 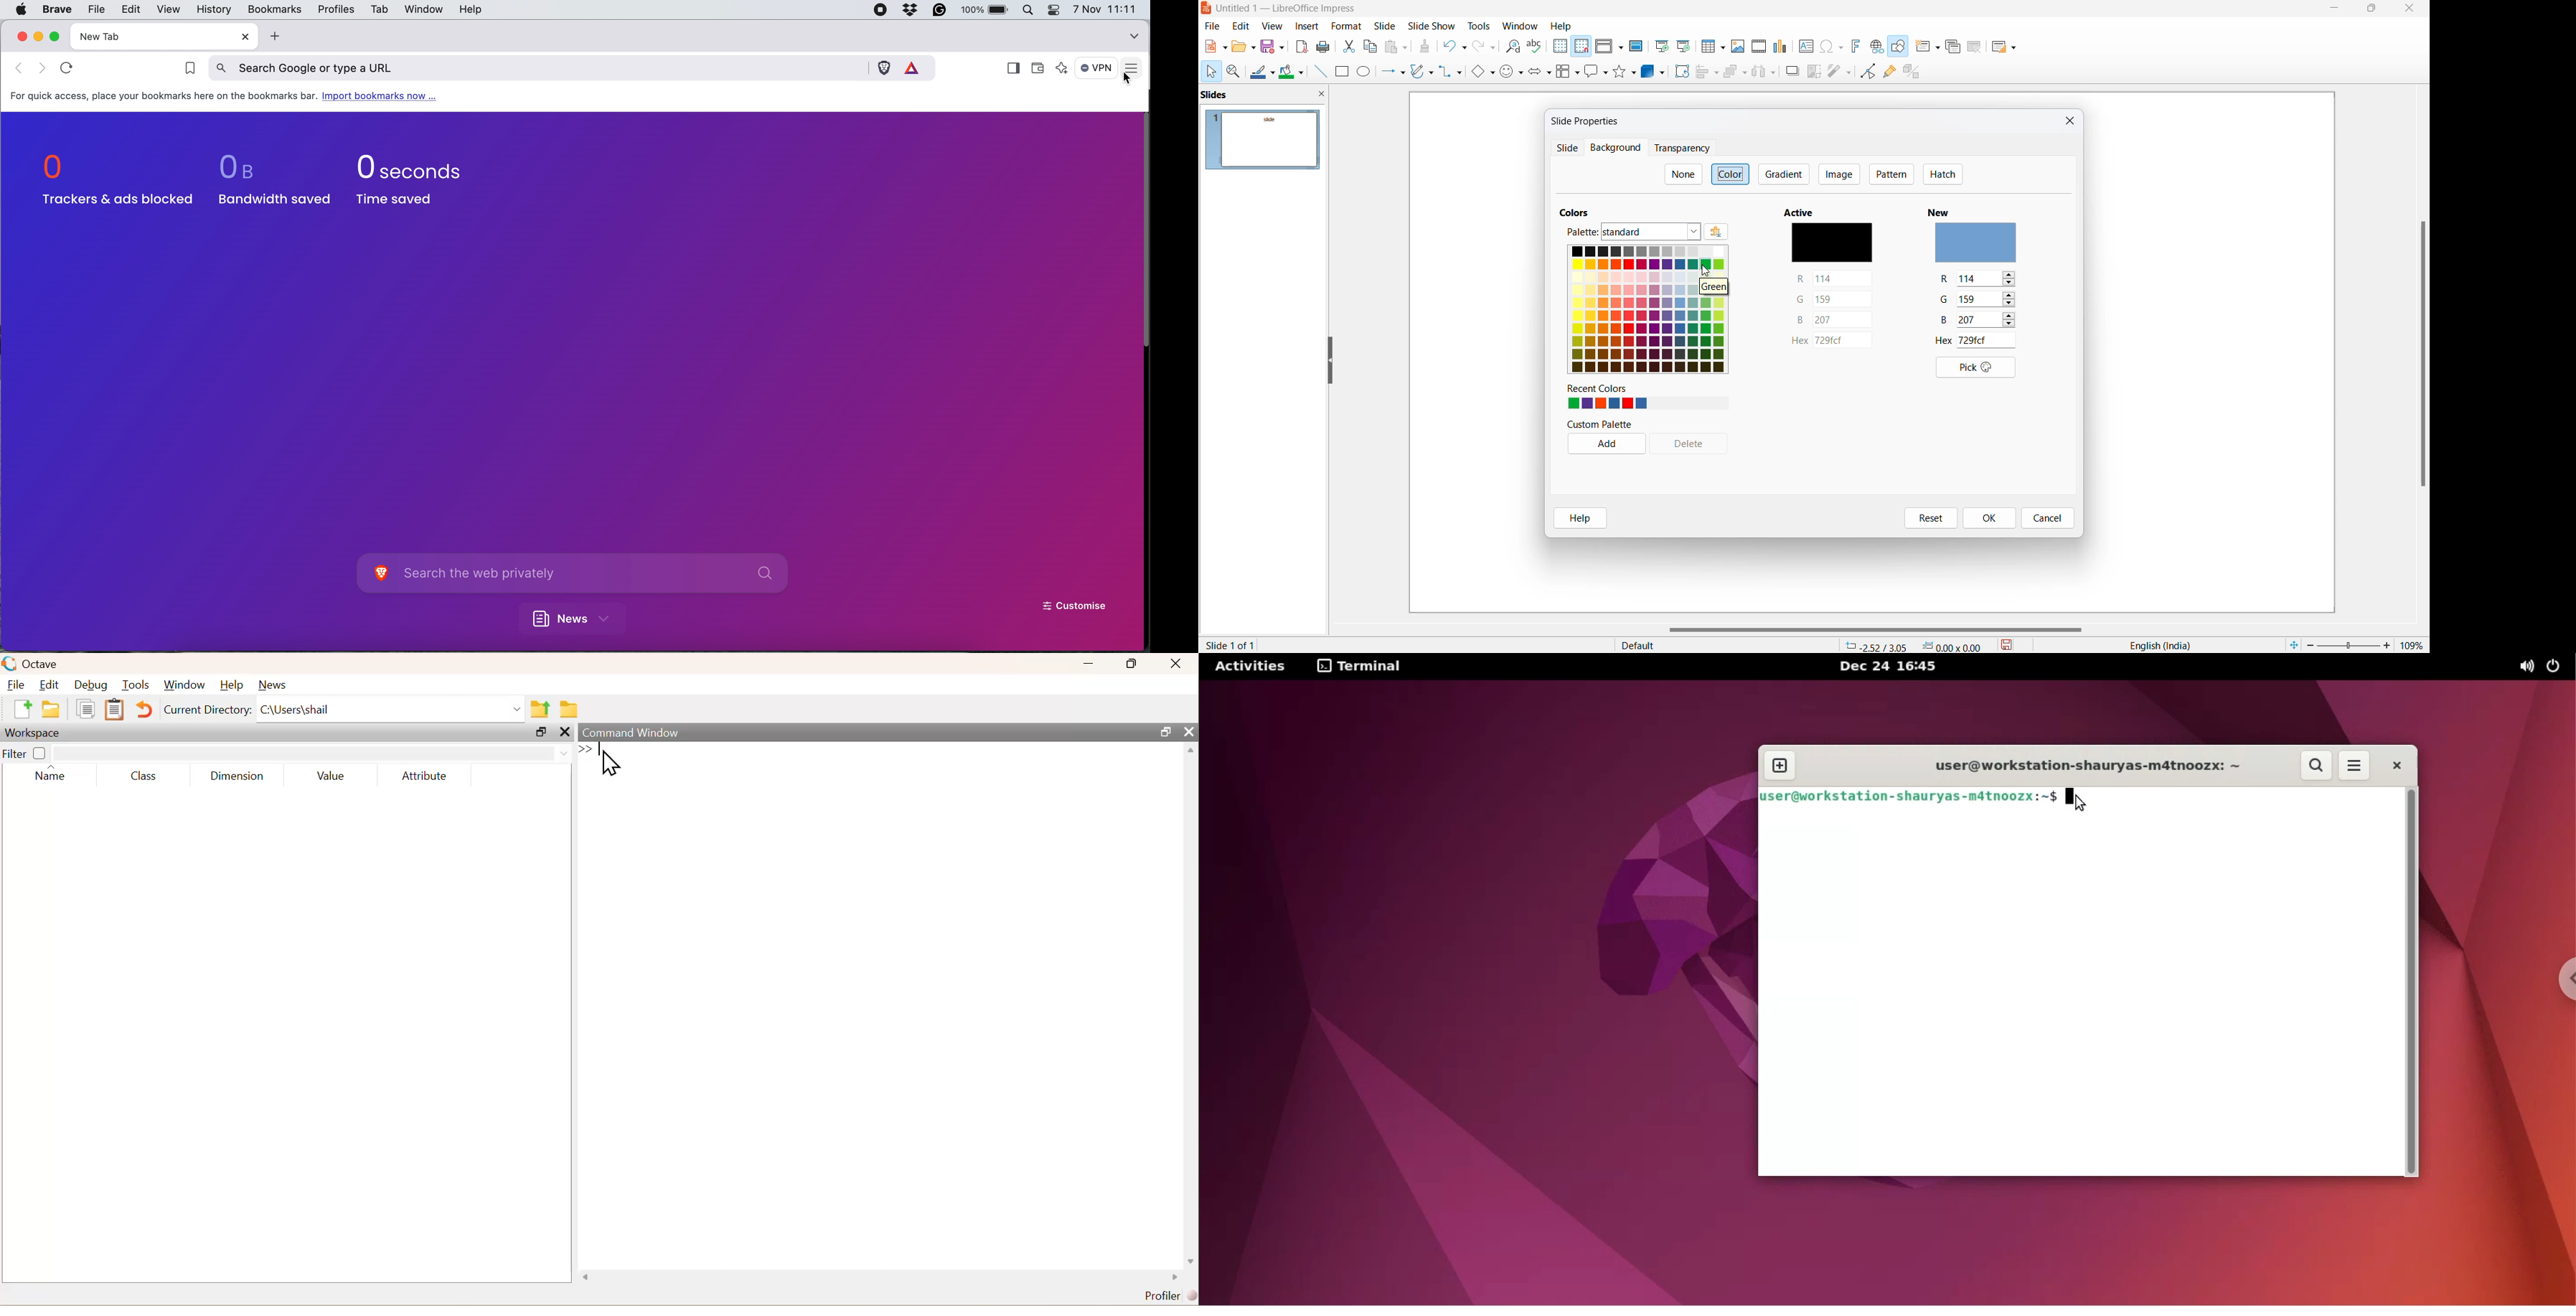 I want to click on close, so click(x=2067, y=123).